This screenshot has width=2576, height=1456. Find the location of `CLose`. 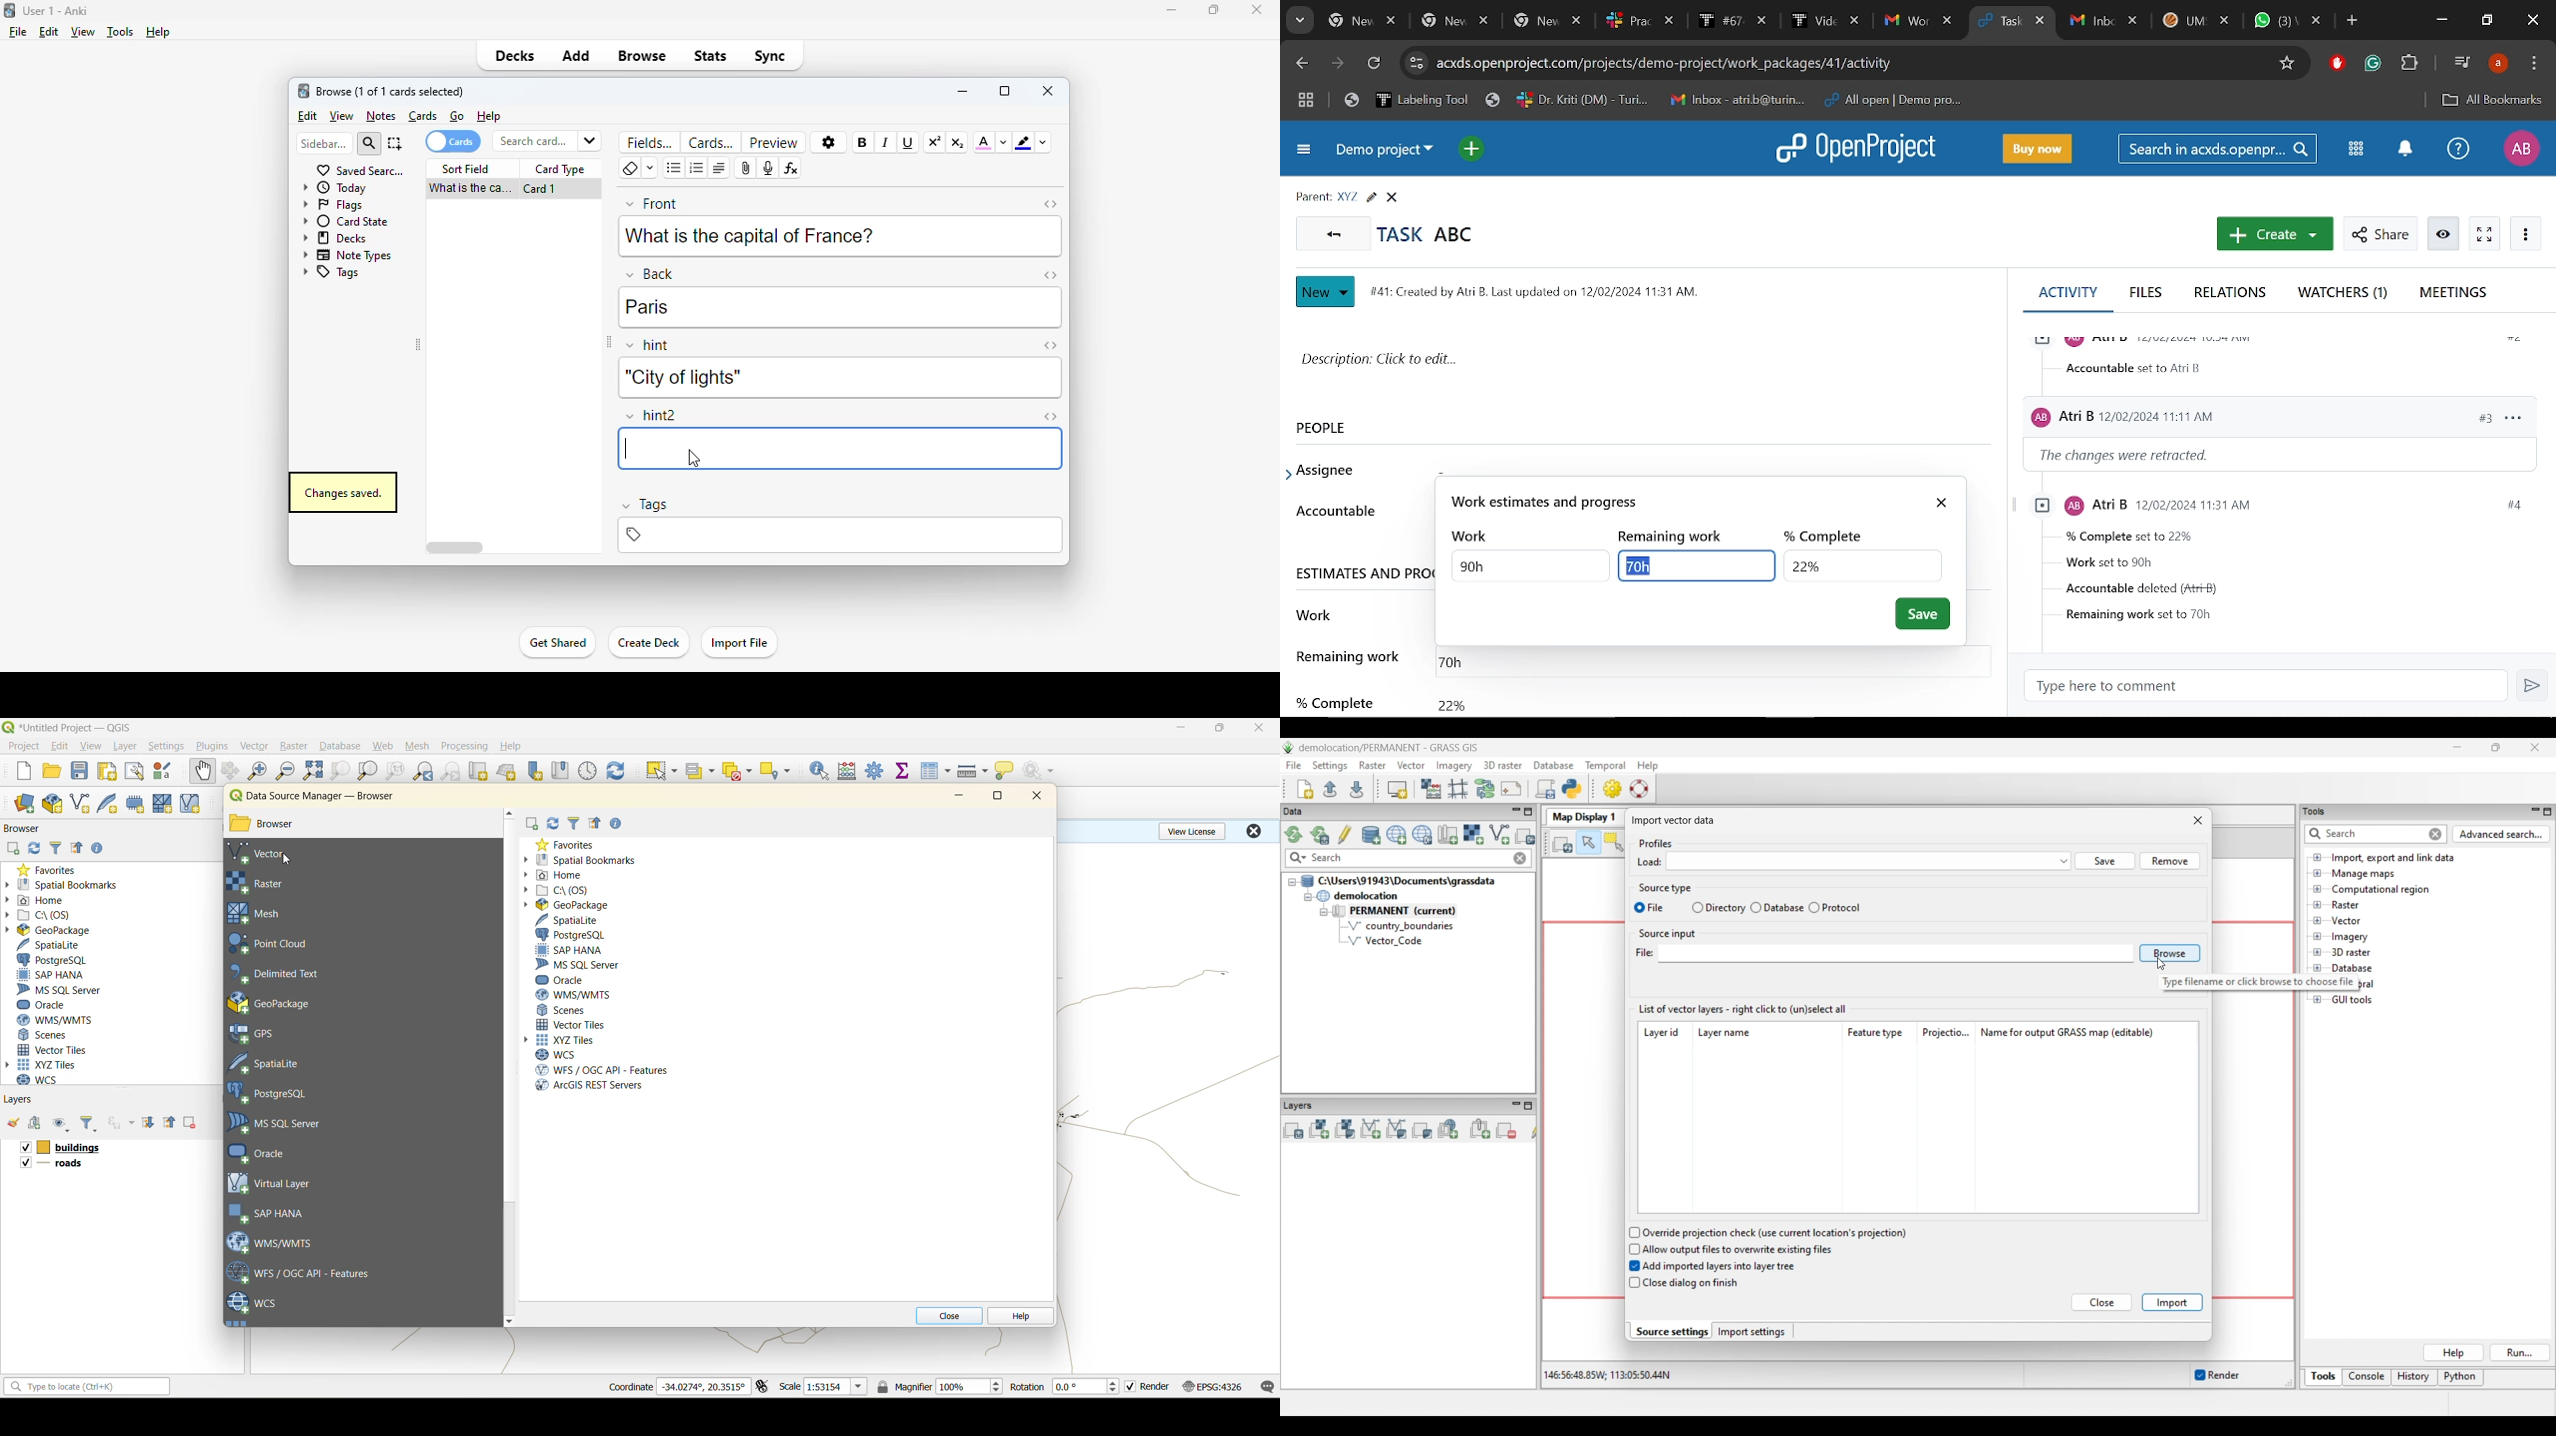

CLose is located at coordinates (1395, 197).